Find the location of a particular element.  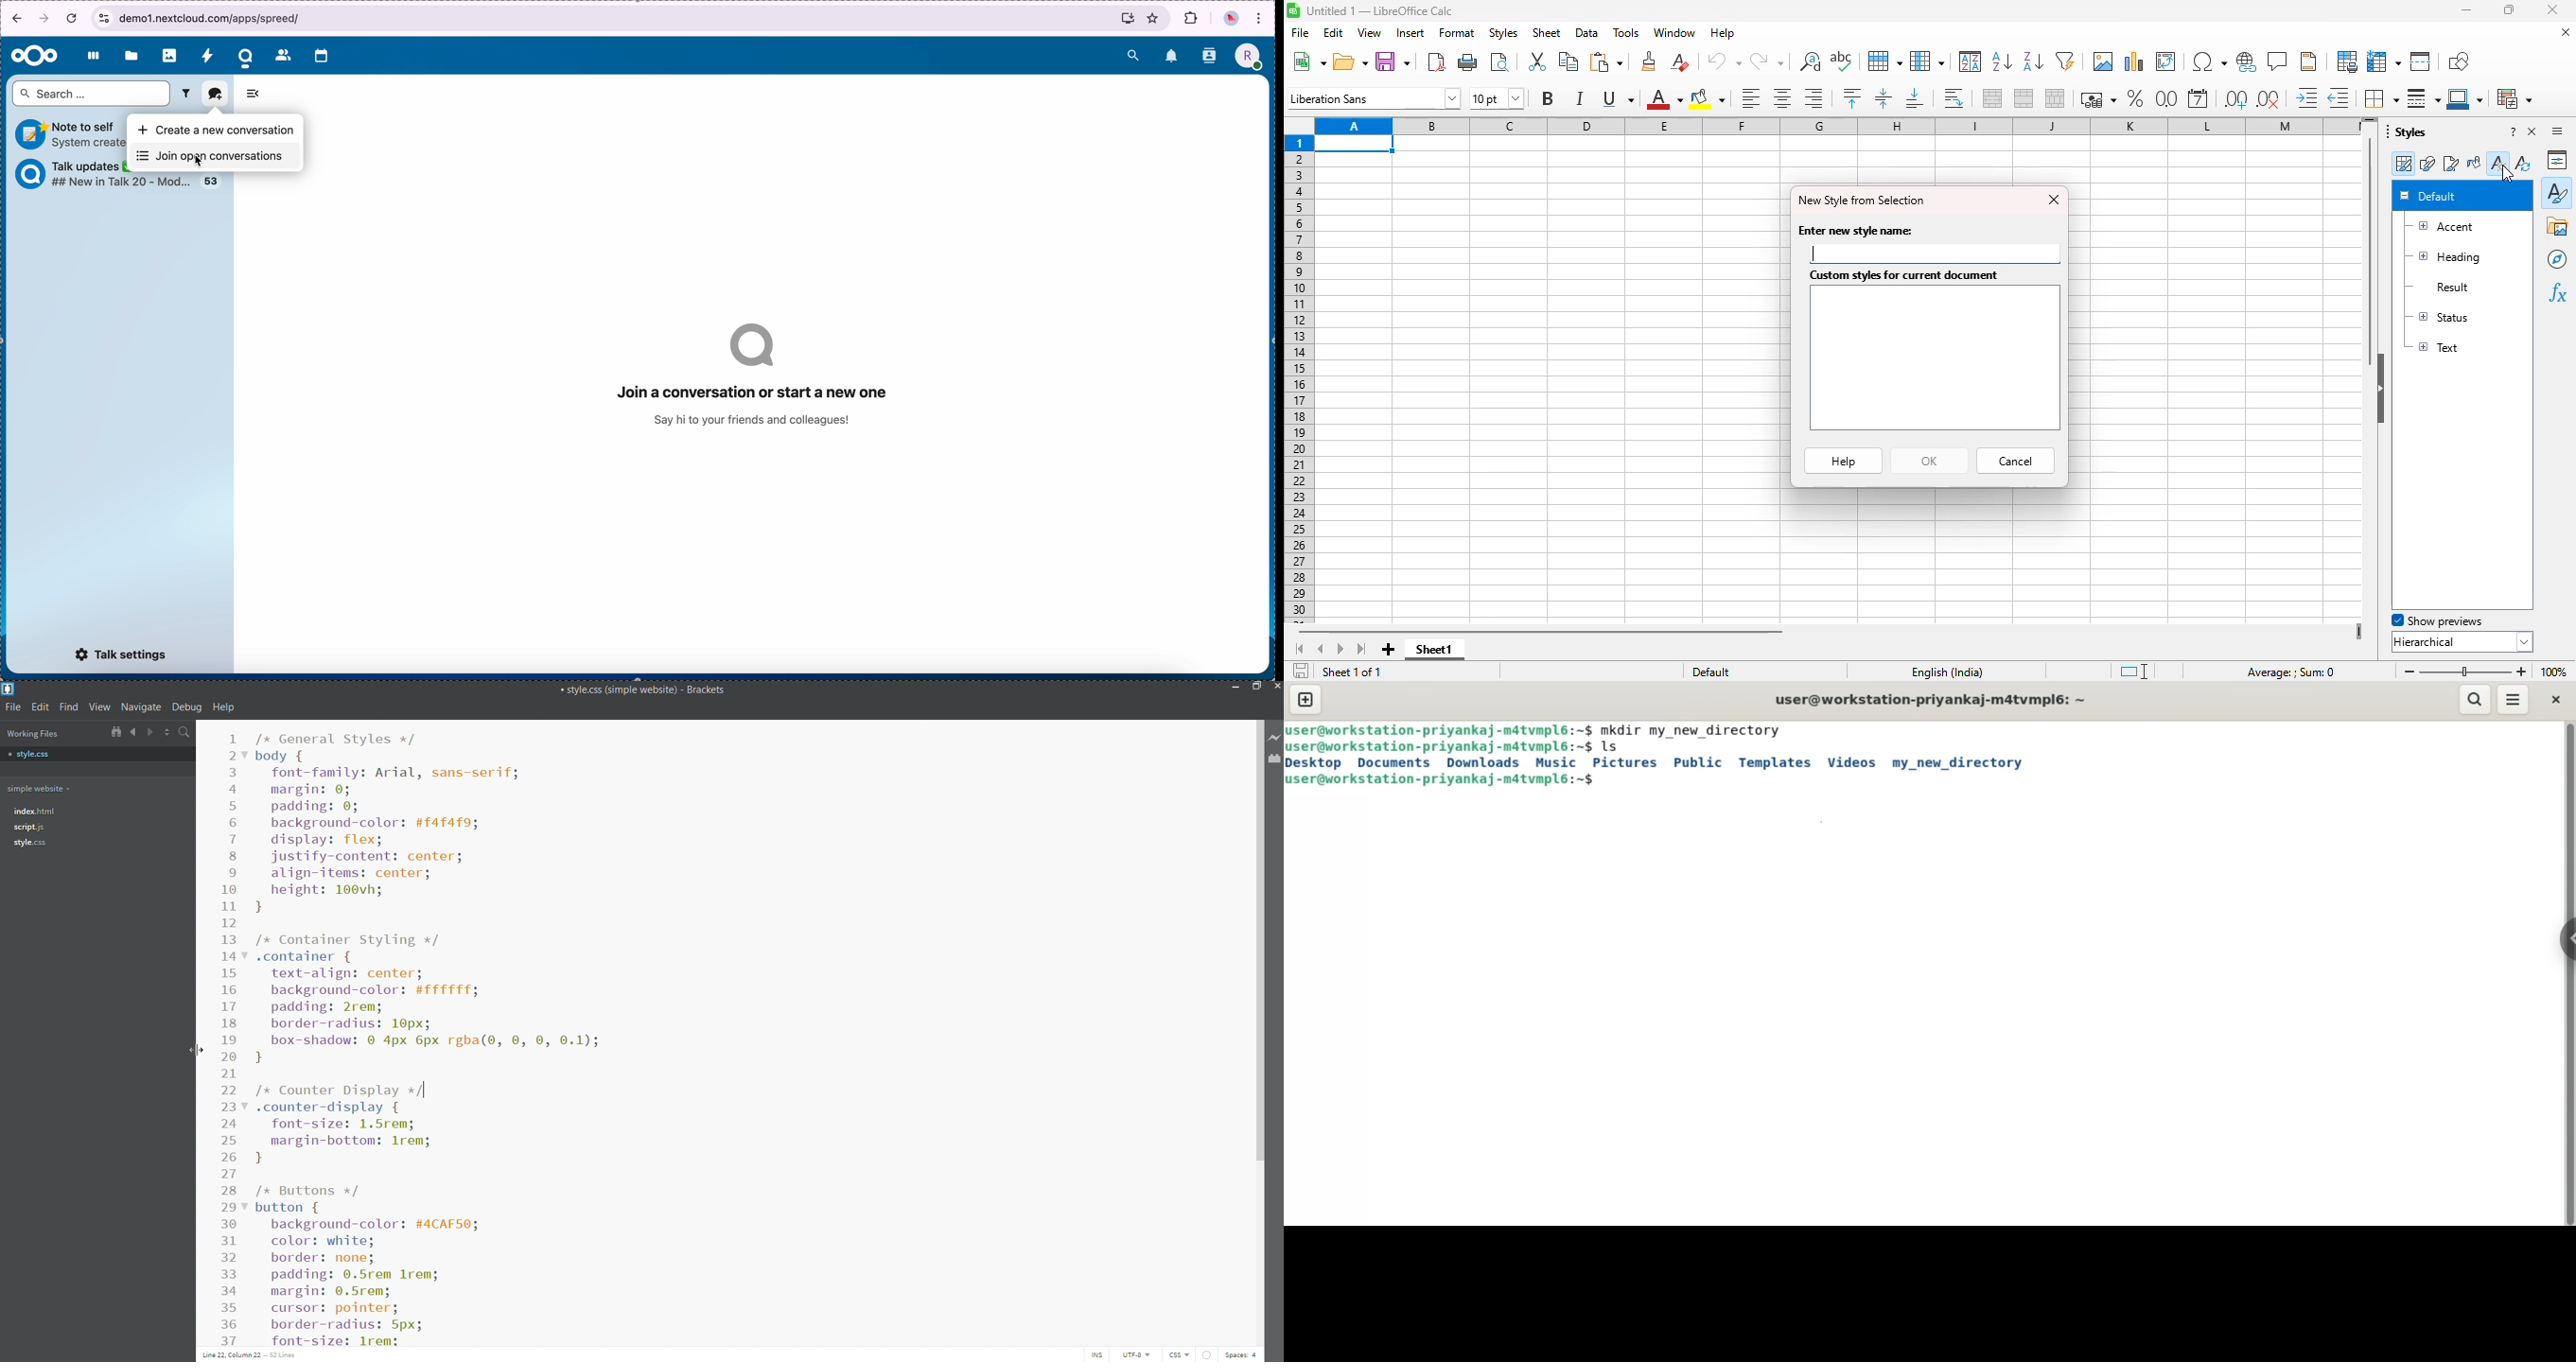

cursor is located at coordinates (199, 161).